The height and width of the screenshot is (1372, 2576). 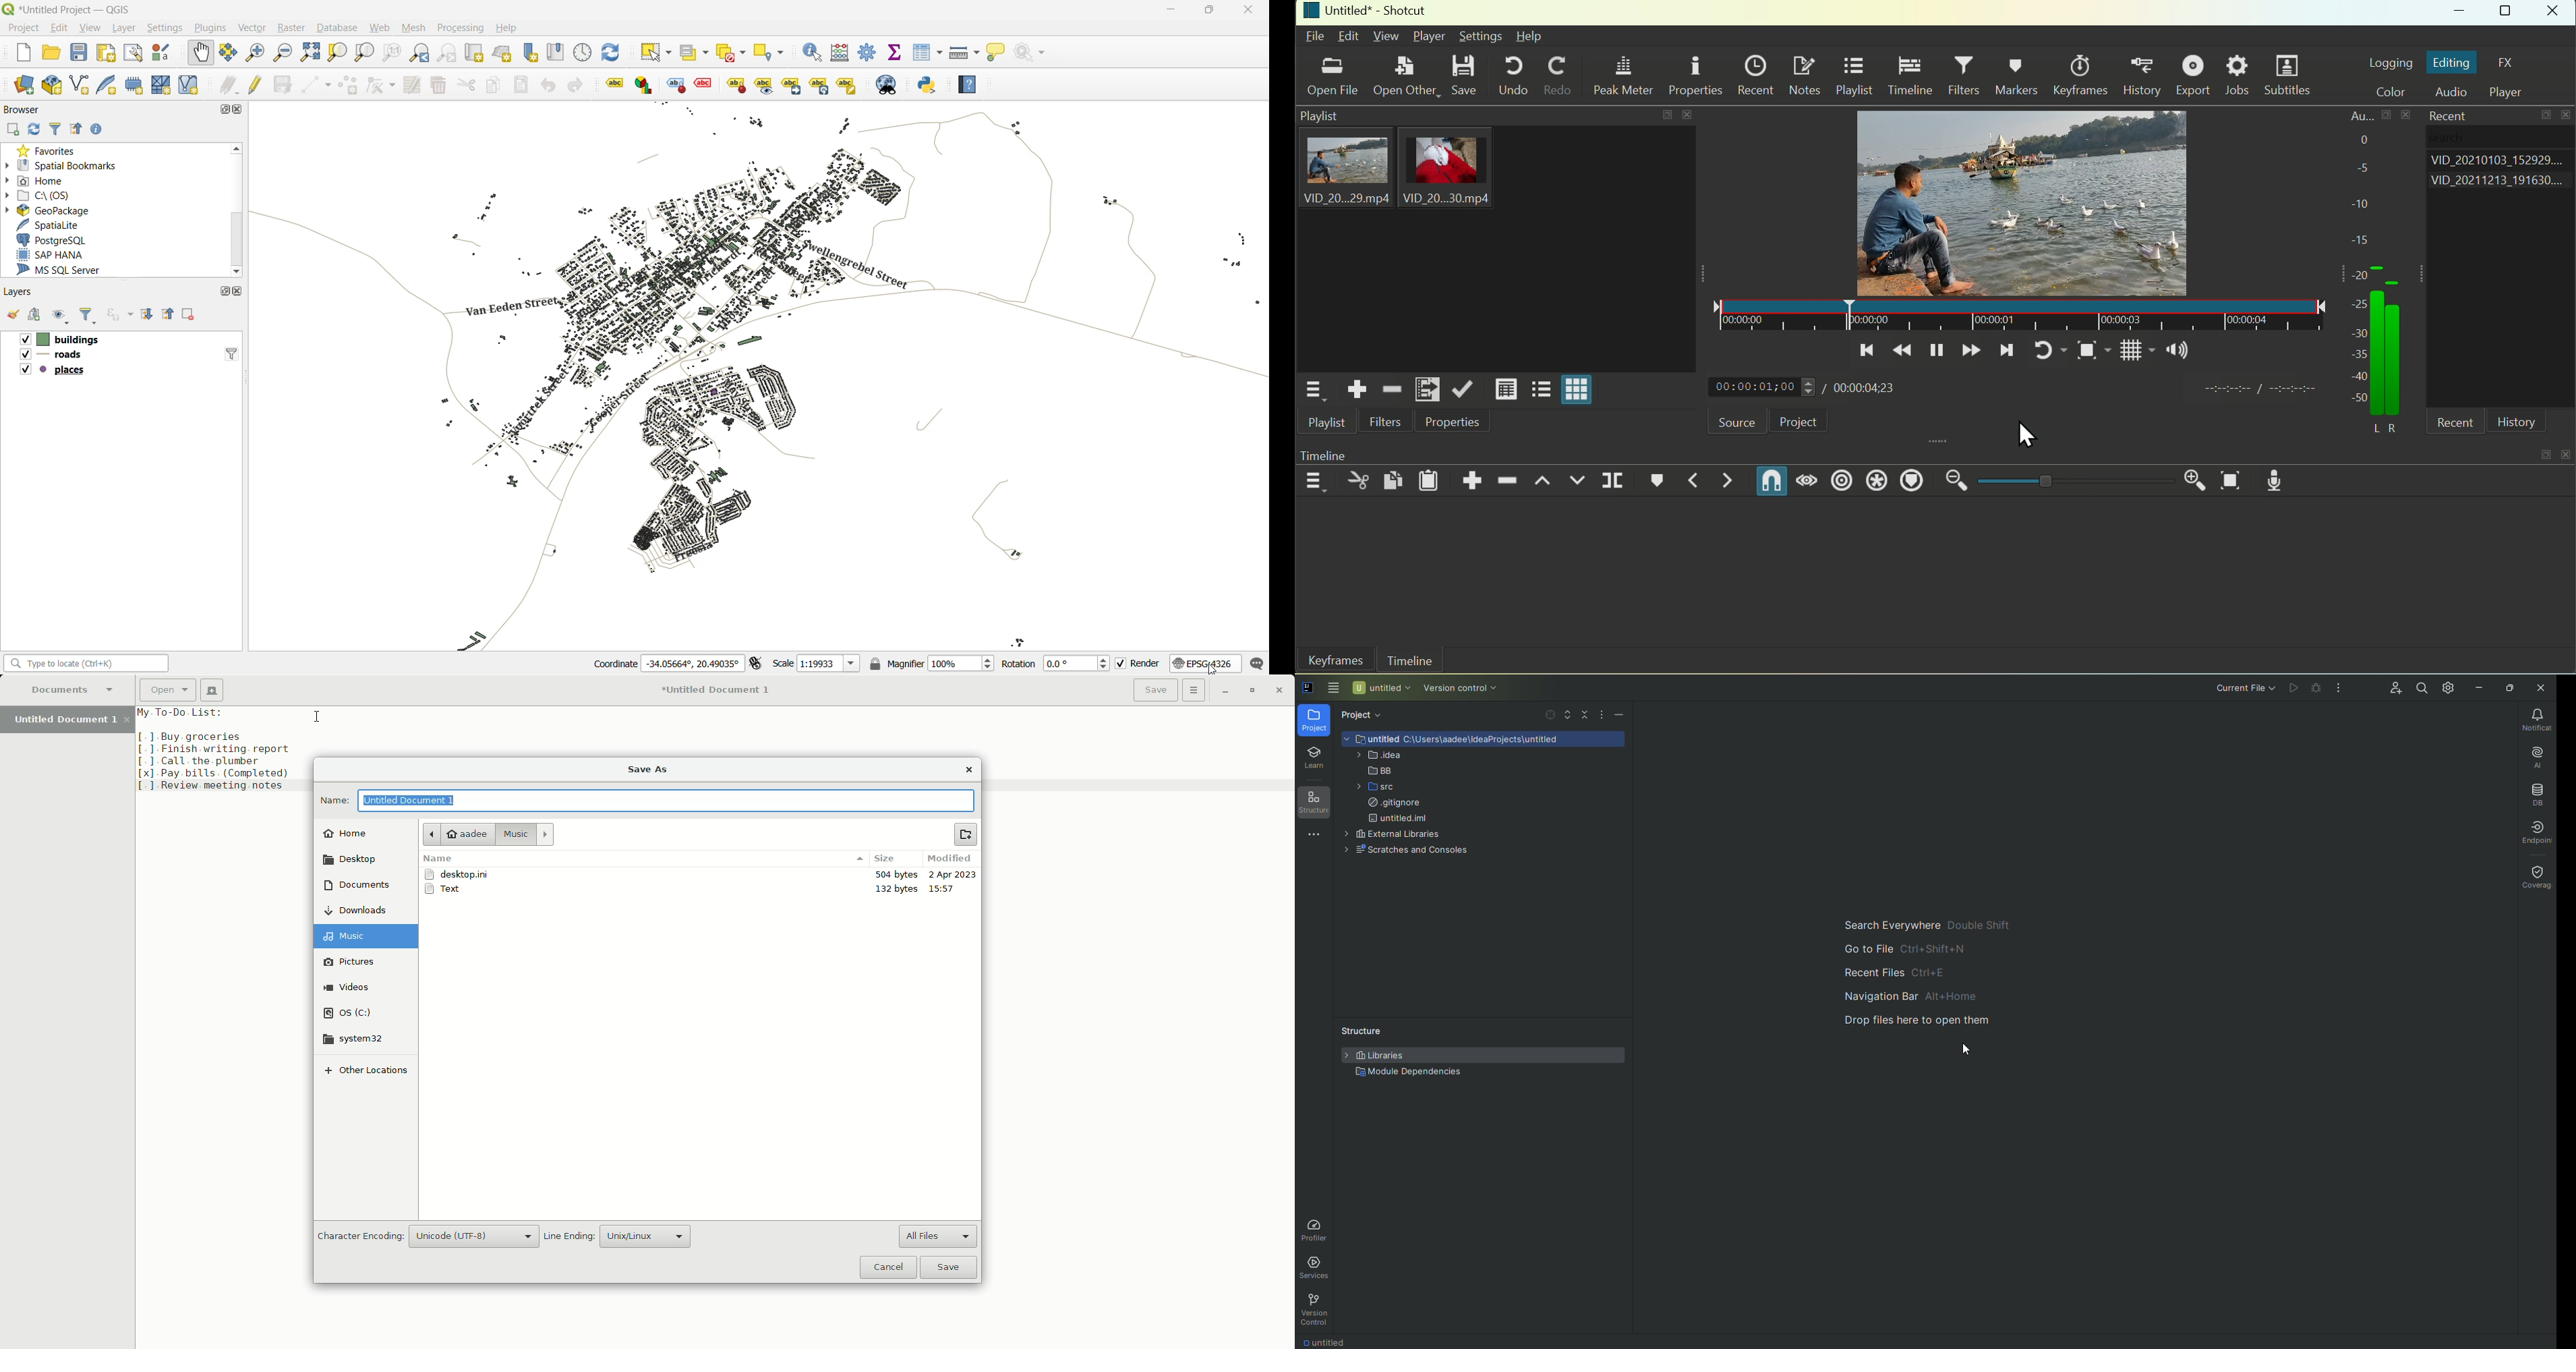 What do you see at coordinates (13, 313) in the screenshot?
I see `open` at bounding box center [13, 313].